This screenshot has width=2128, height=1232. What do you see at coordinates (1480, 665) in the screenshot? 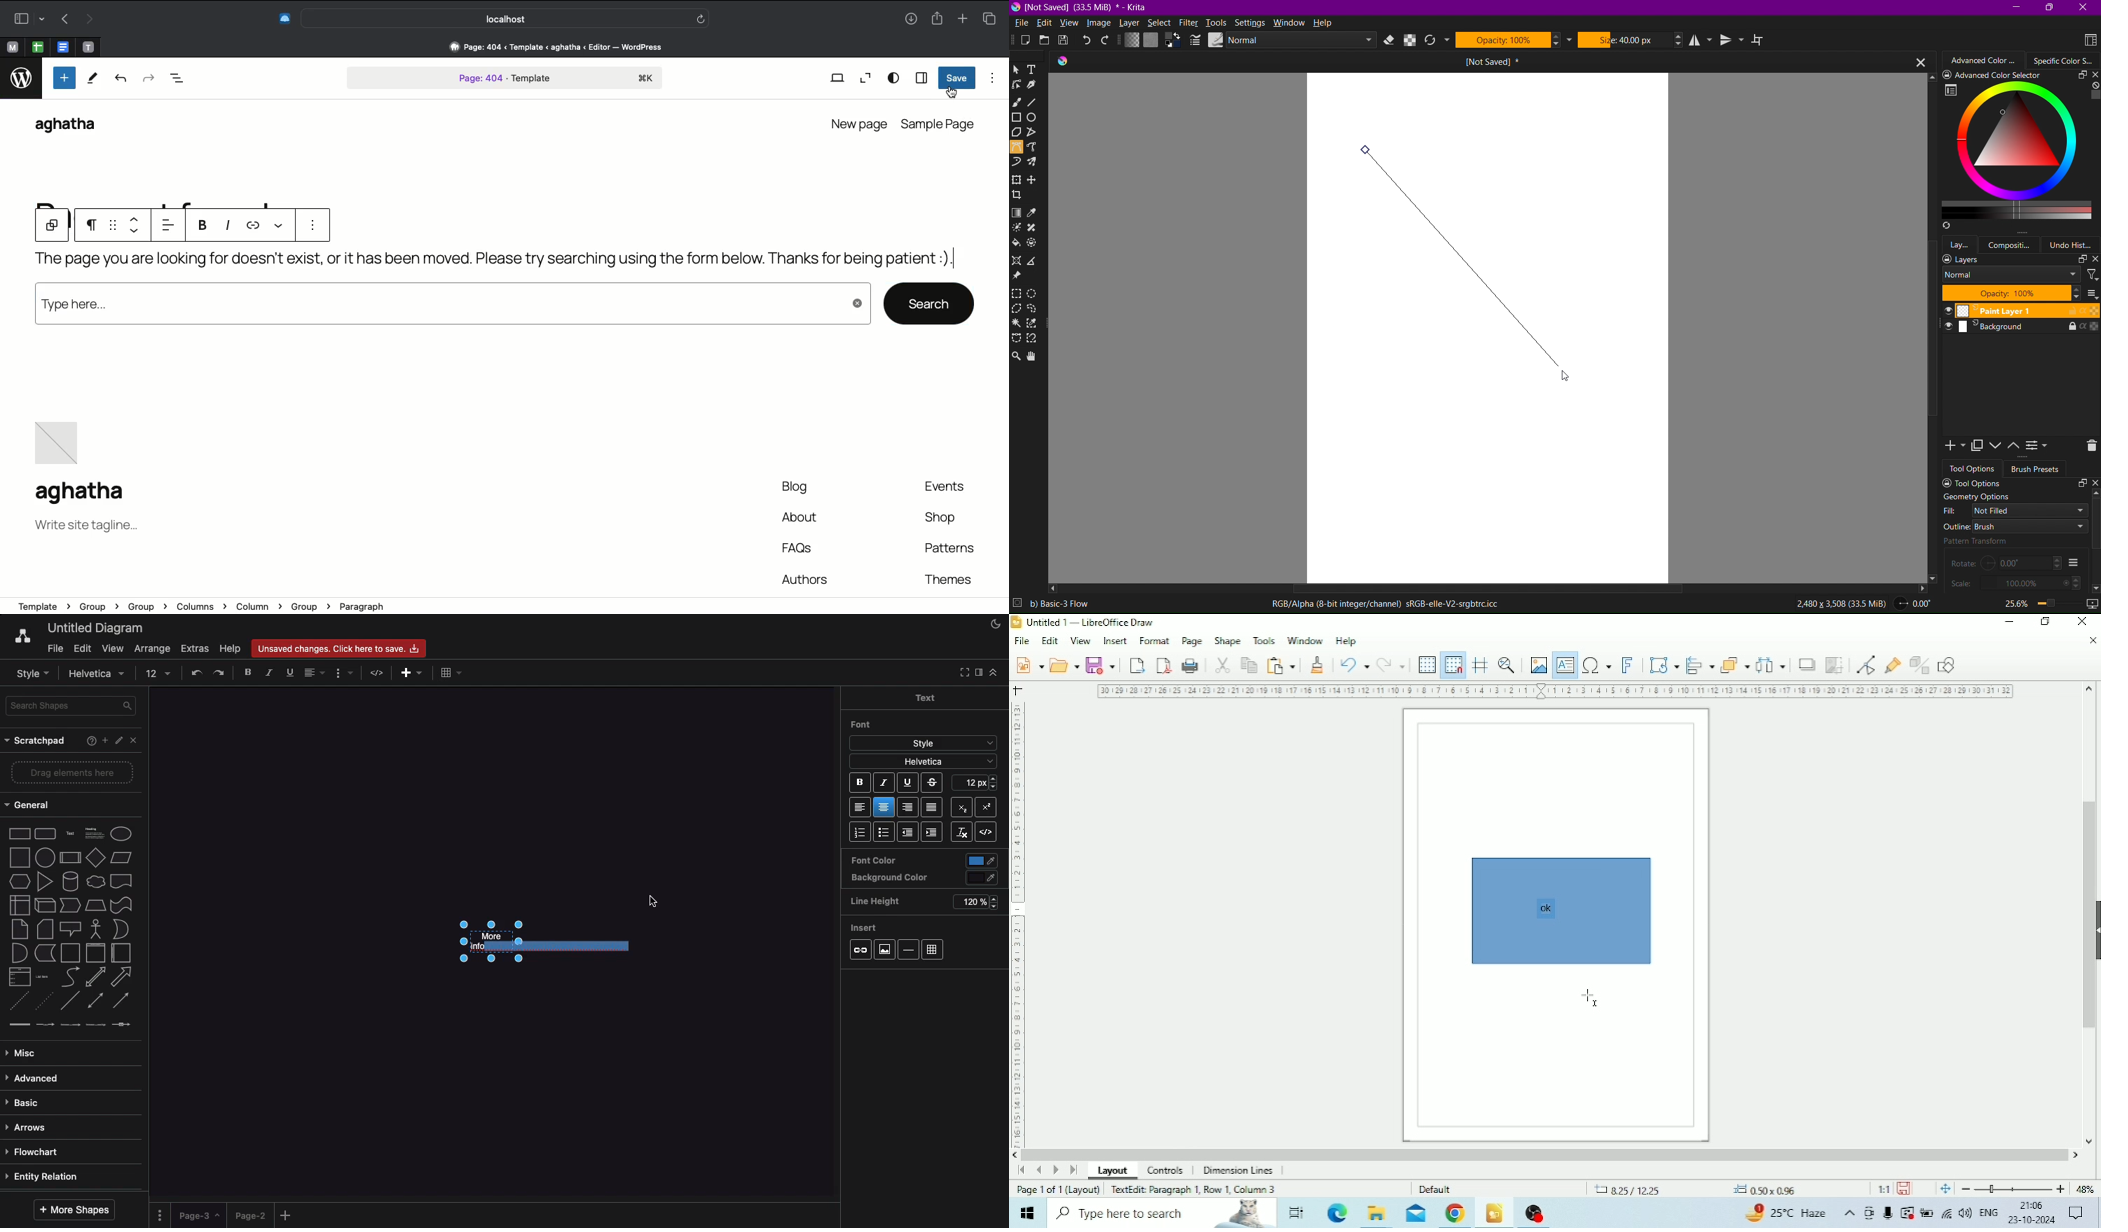
I see `Helplines while moving` at bounding box center [1480, 665].